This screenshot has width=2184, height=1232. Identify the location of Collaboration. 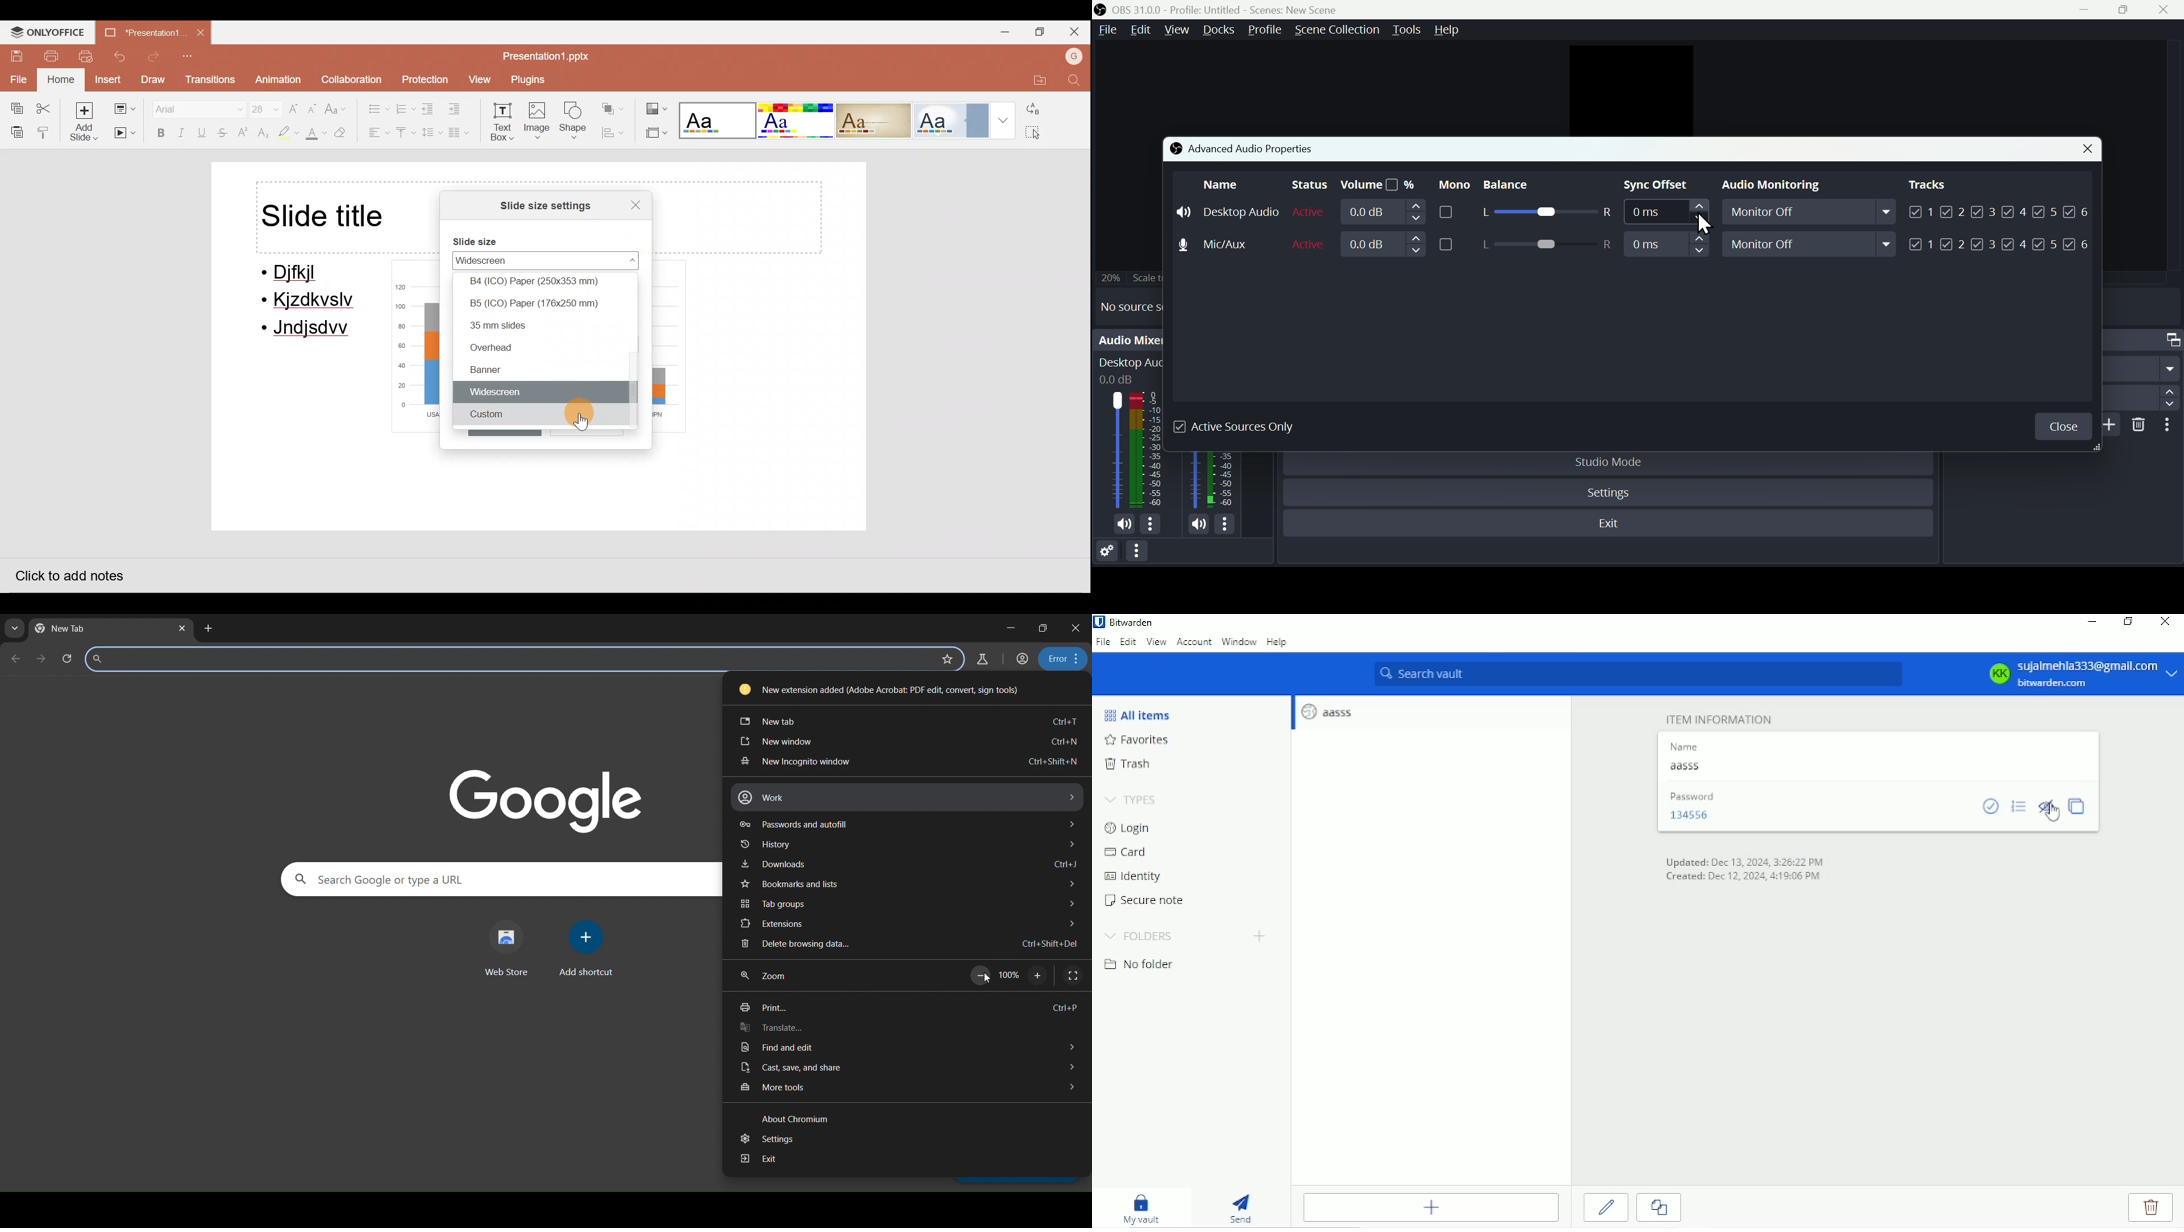
(351, 77).